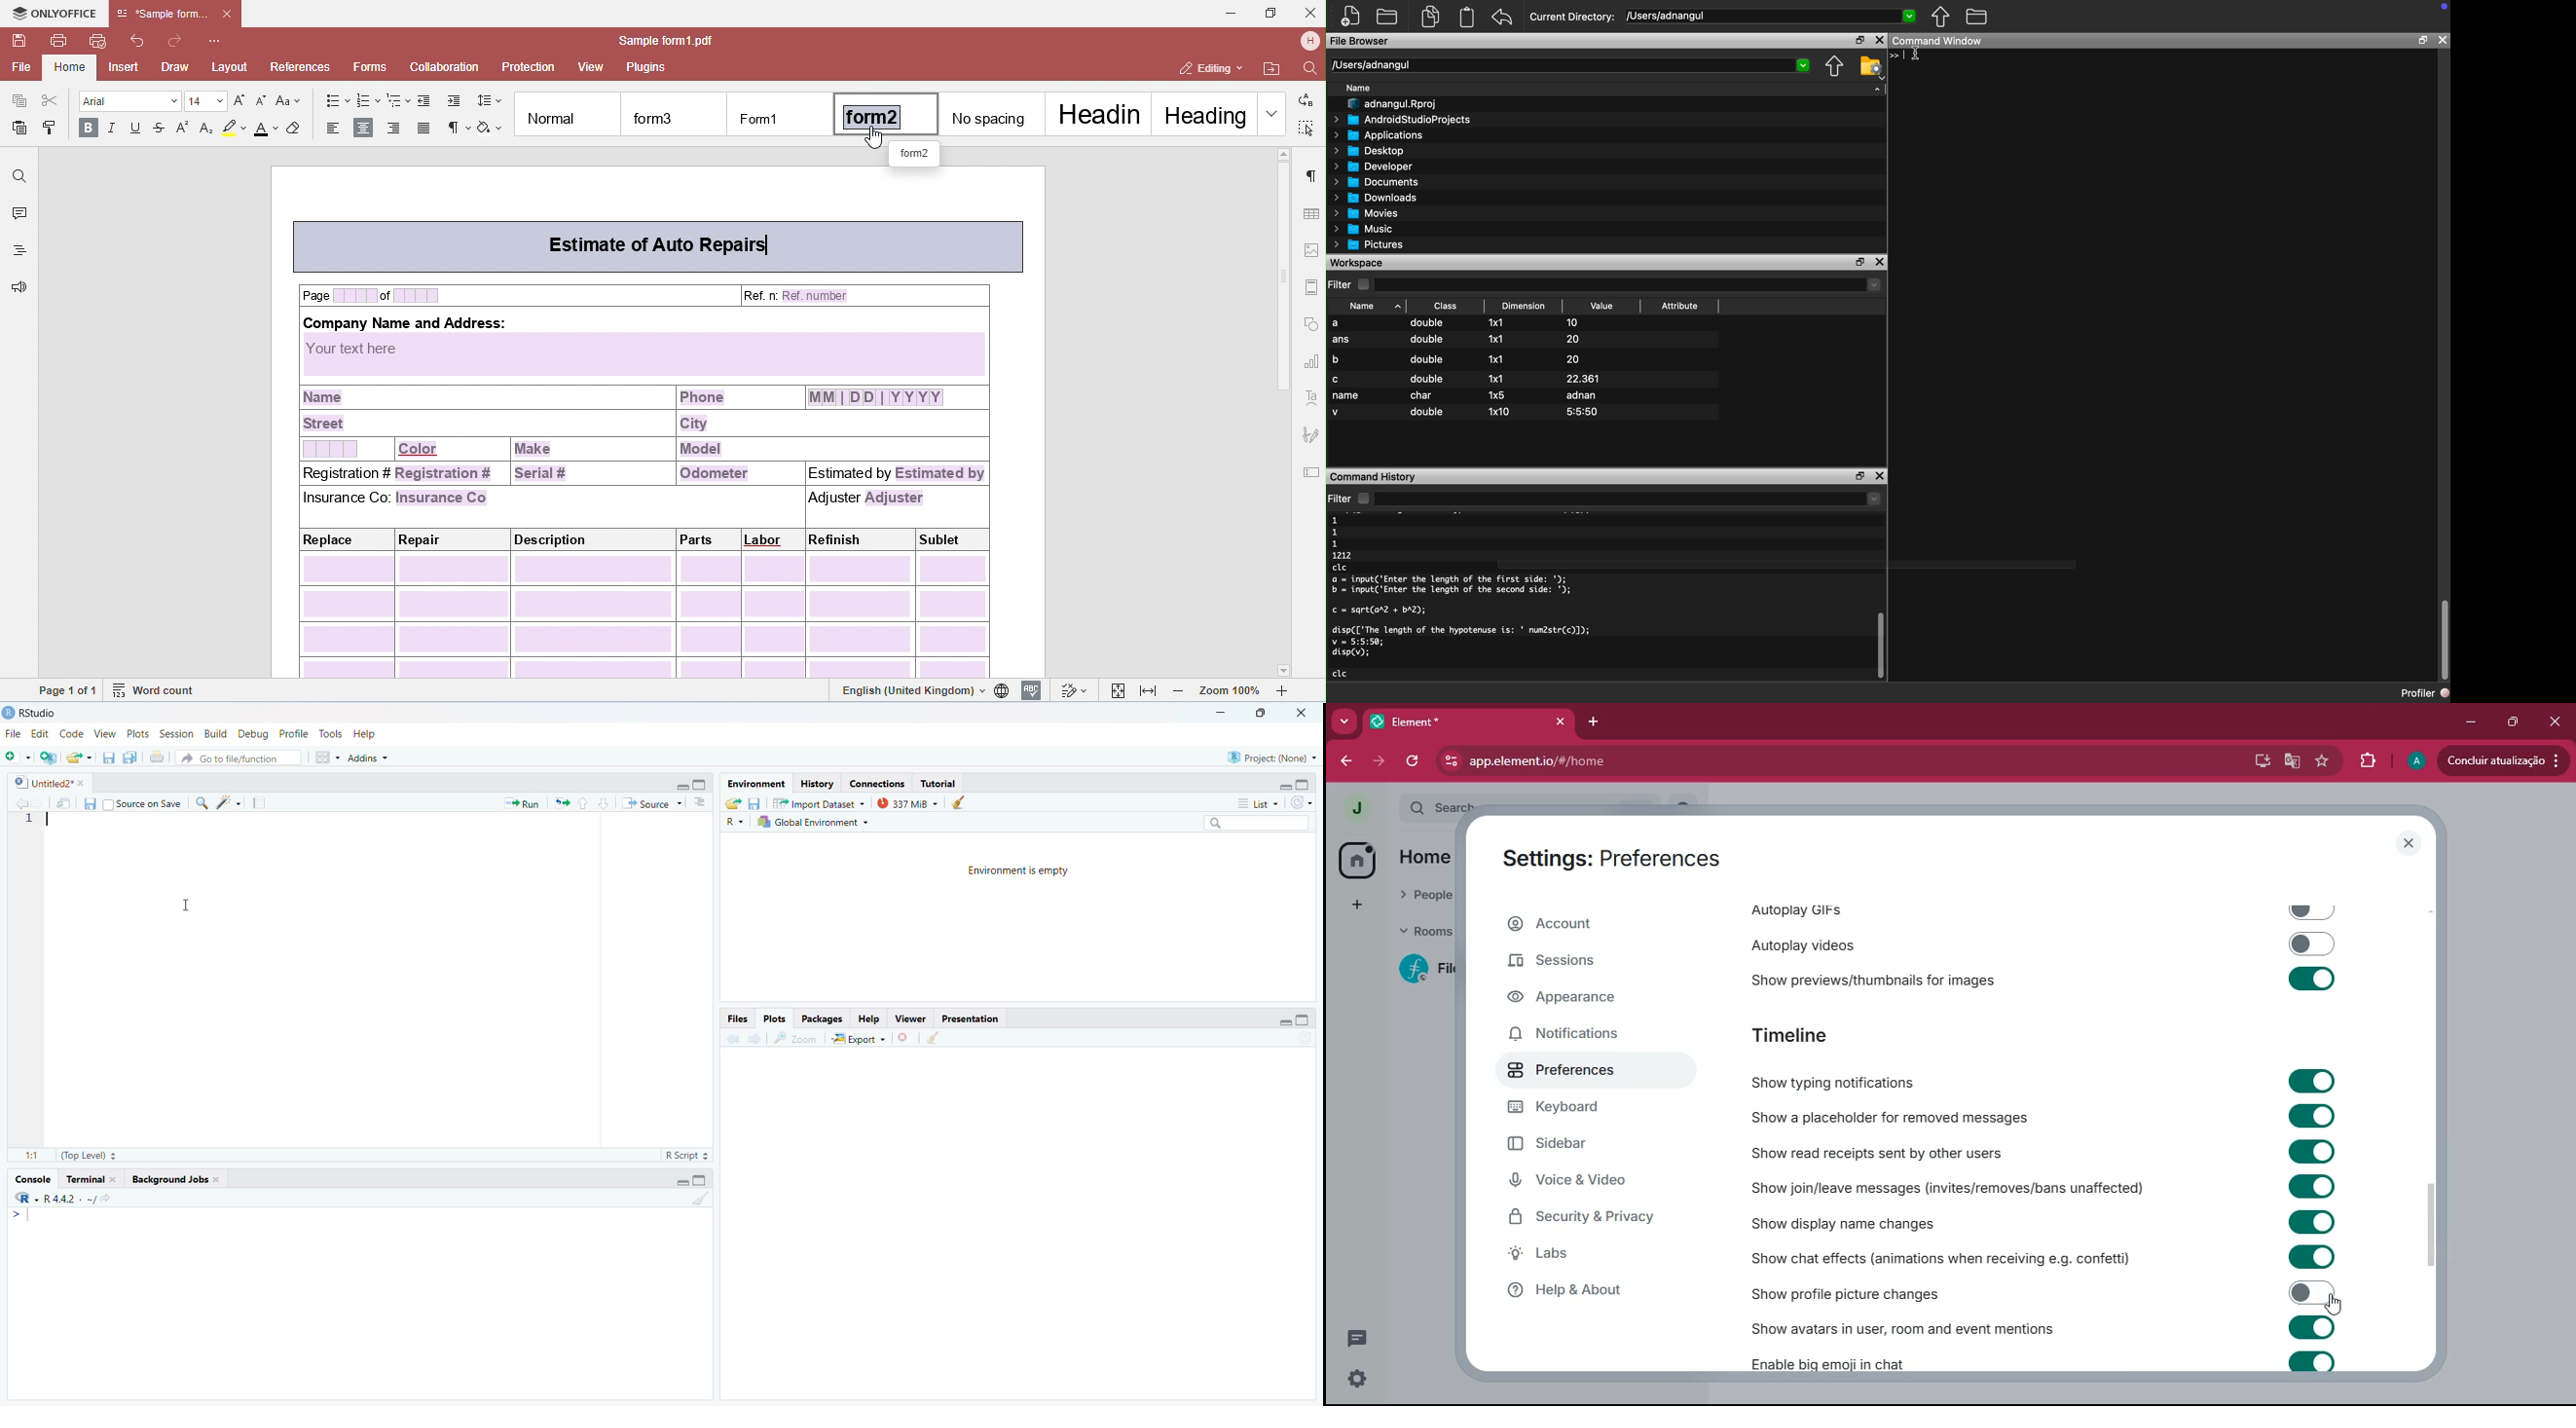 The height and width of the screenshot is (1428, 2576). What do you see at coordinates (72, 1201) in the screenshot?
I see `R - R442 . ~/` at bounding box center [72, 1201].